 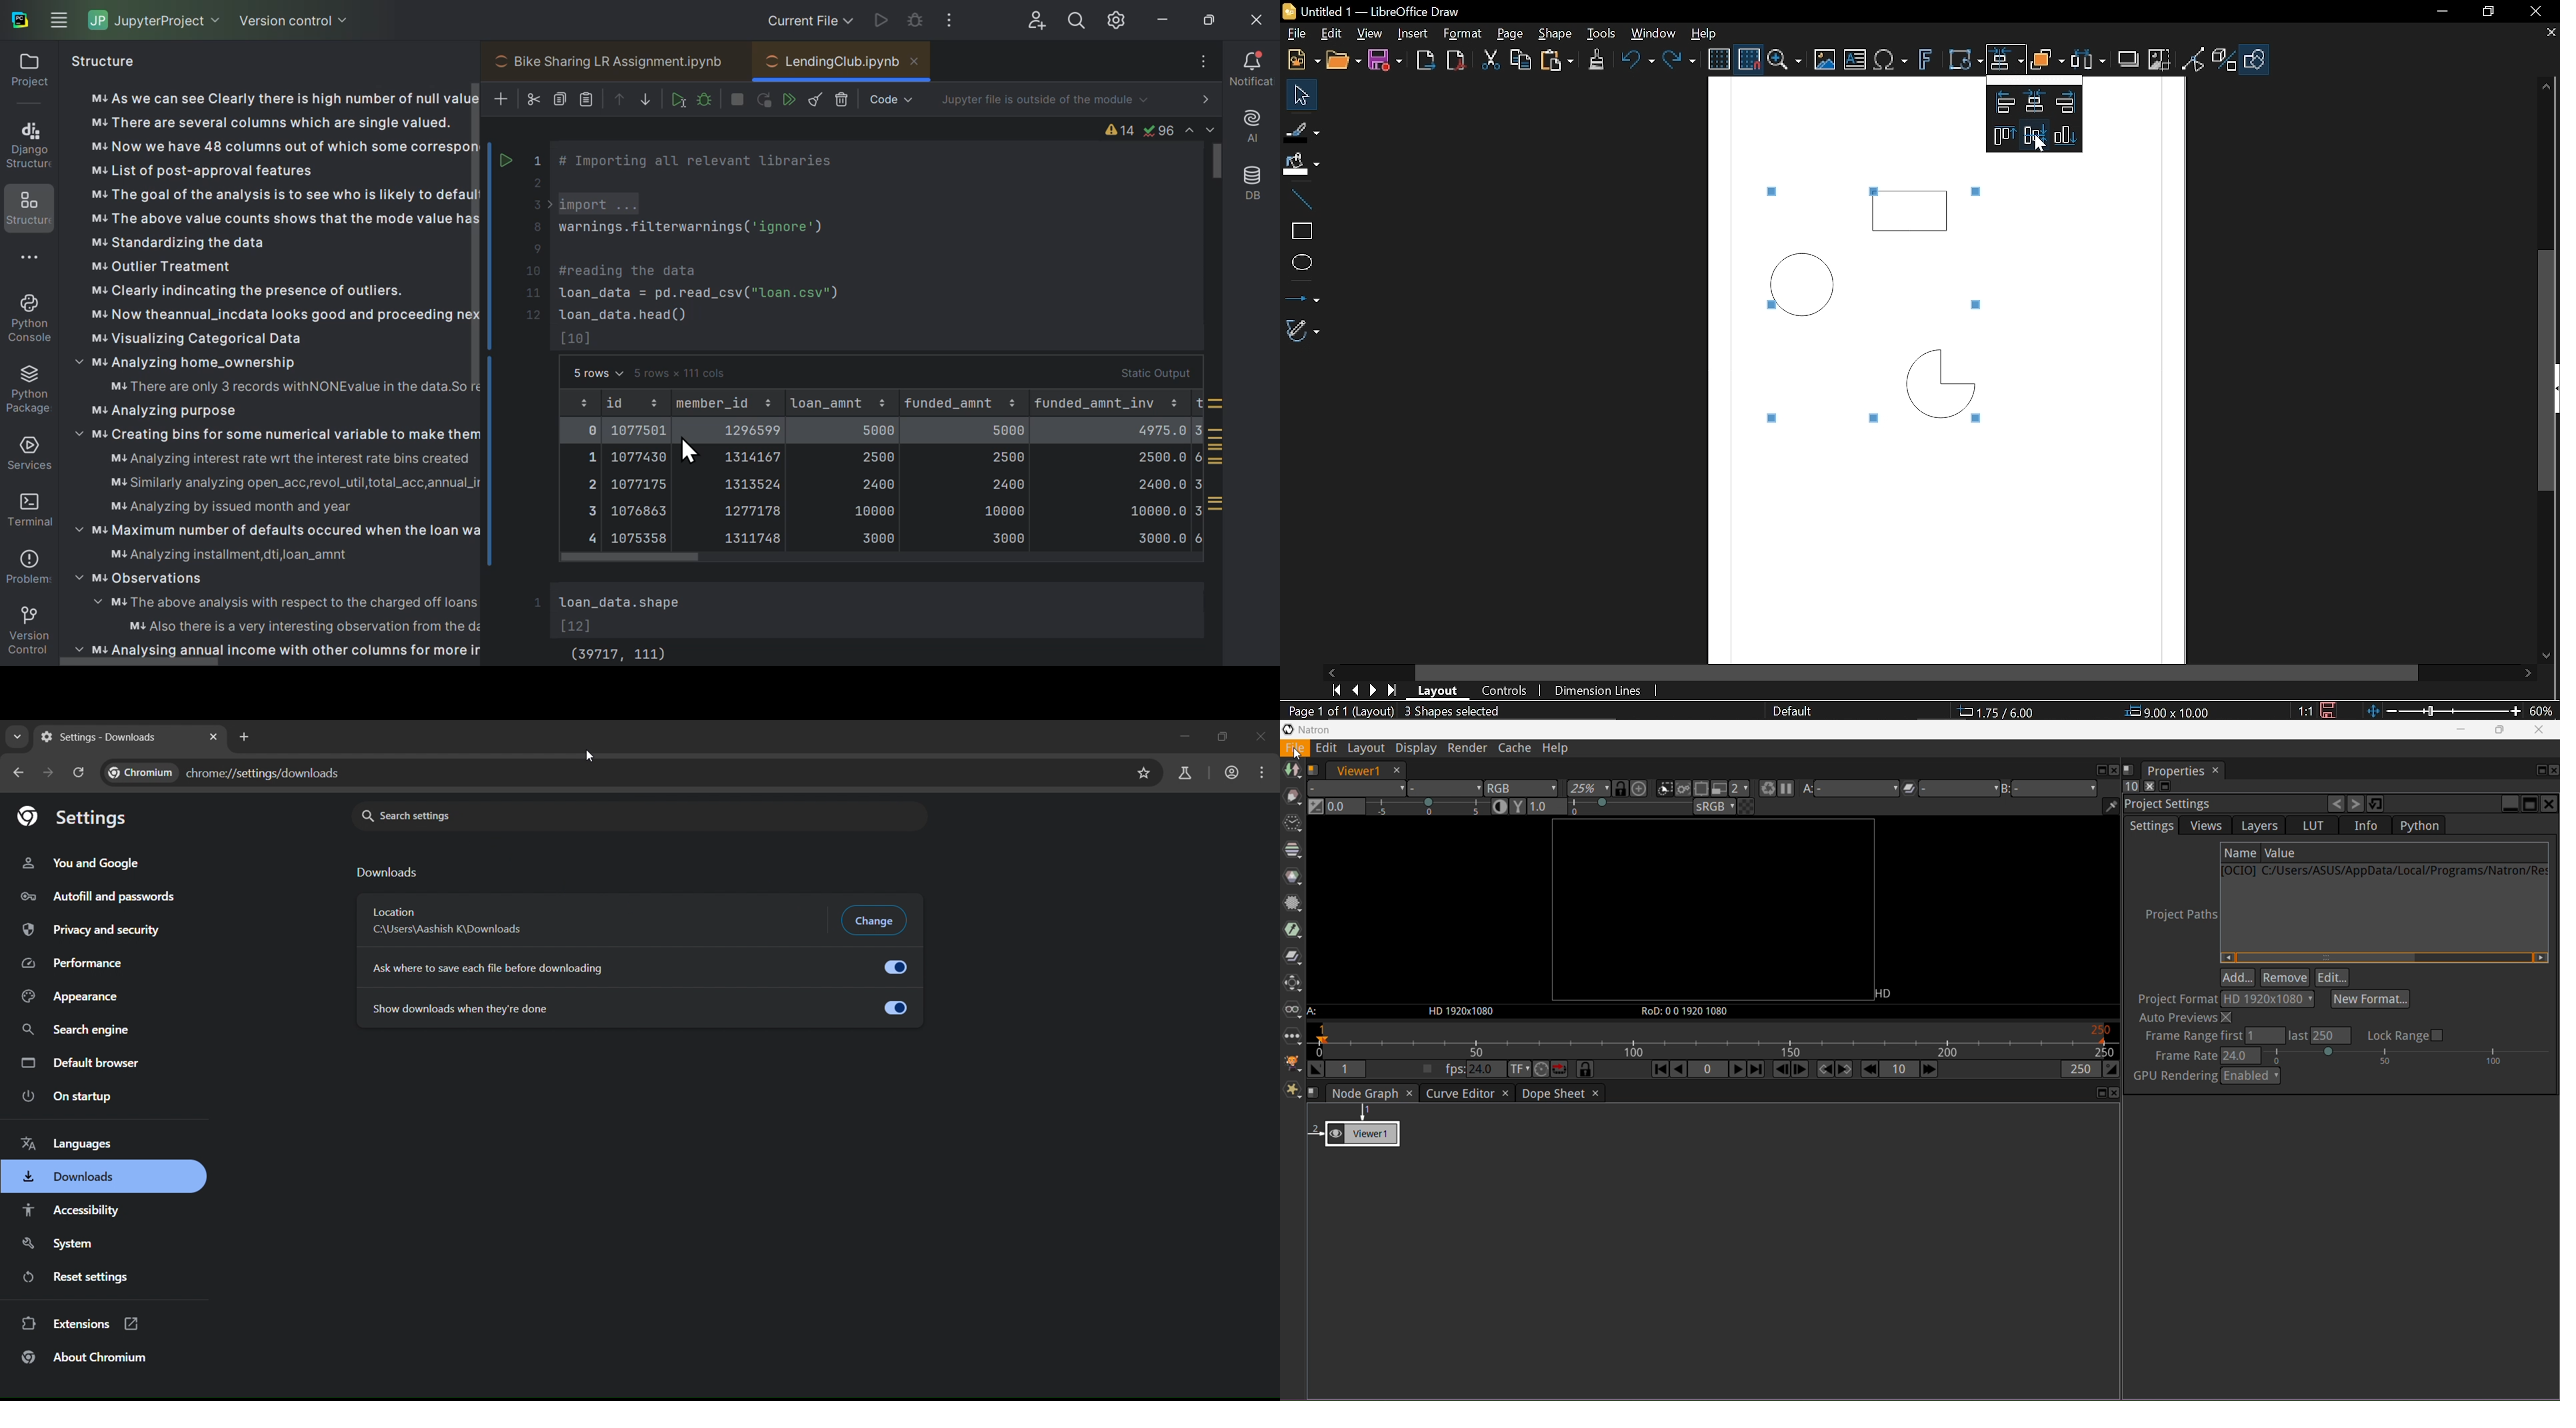 I want to click on search tabs, so click(x=16, y=739).